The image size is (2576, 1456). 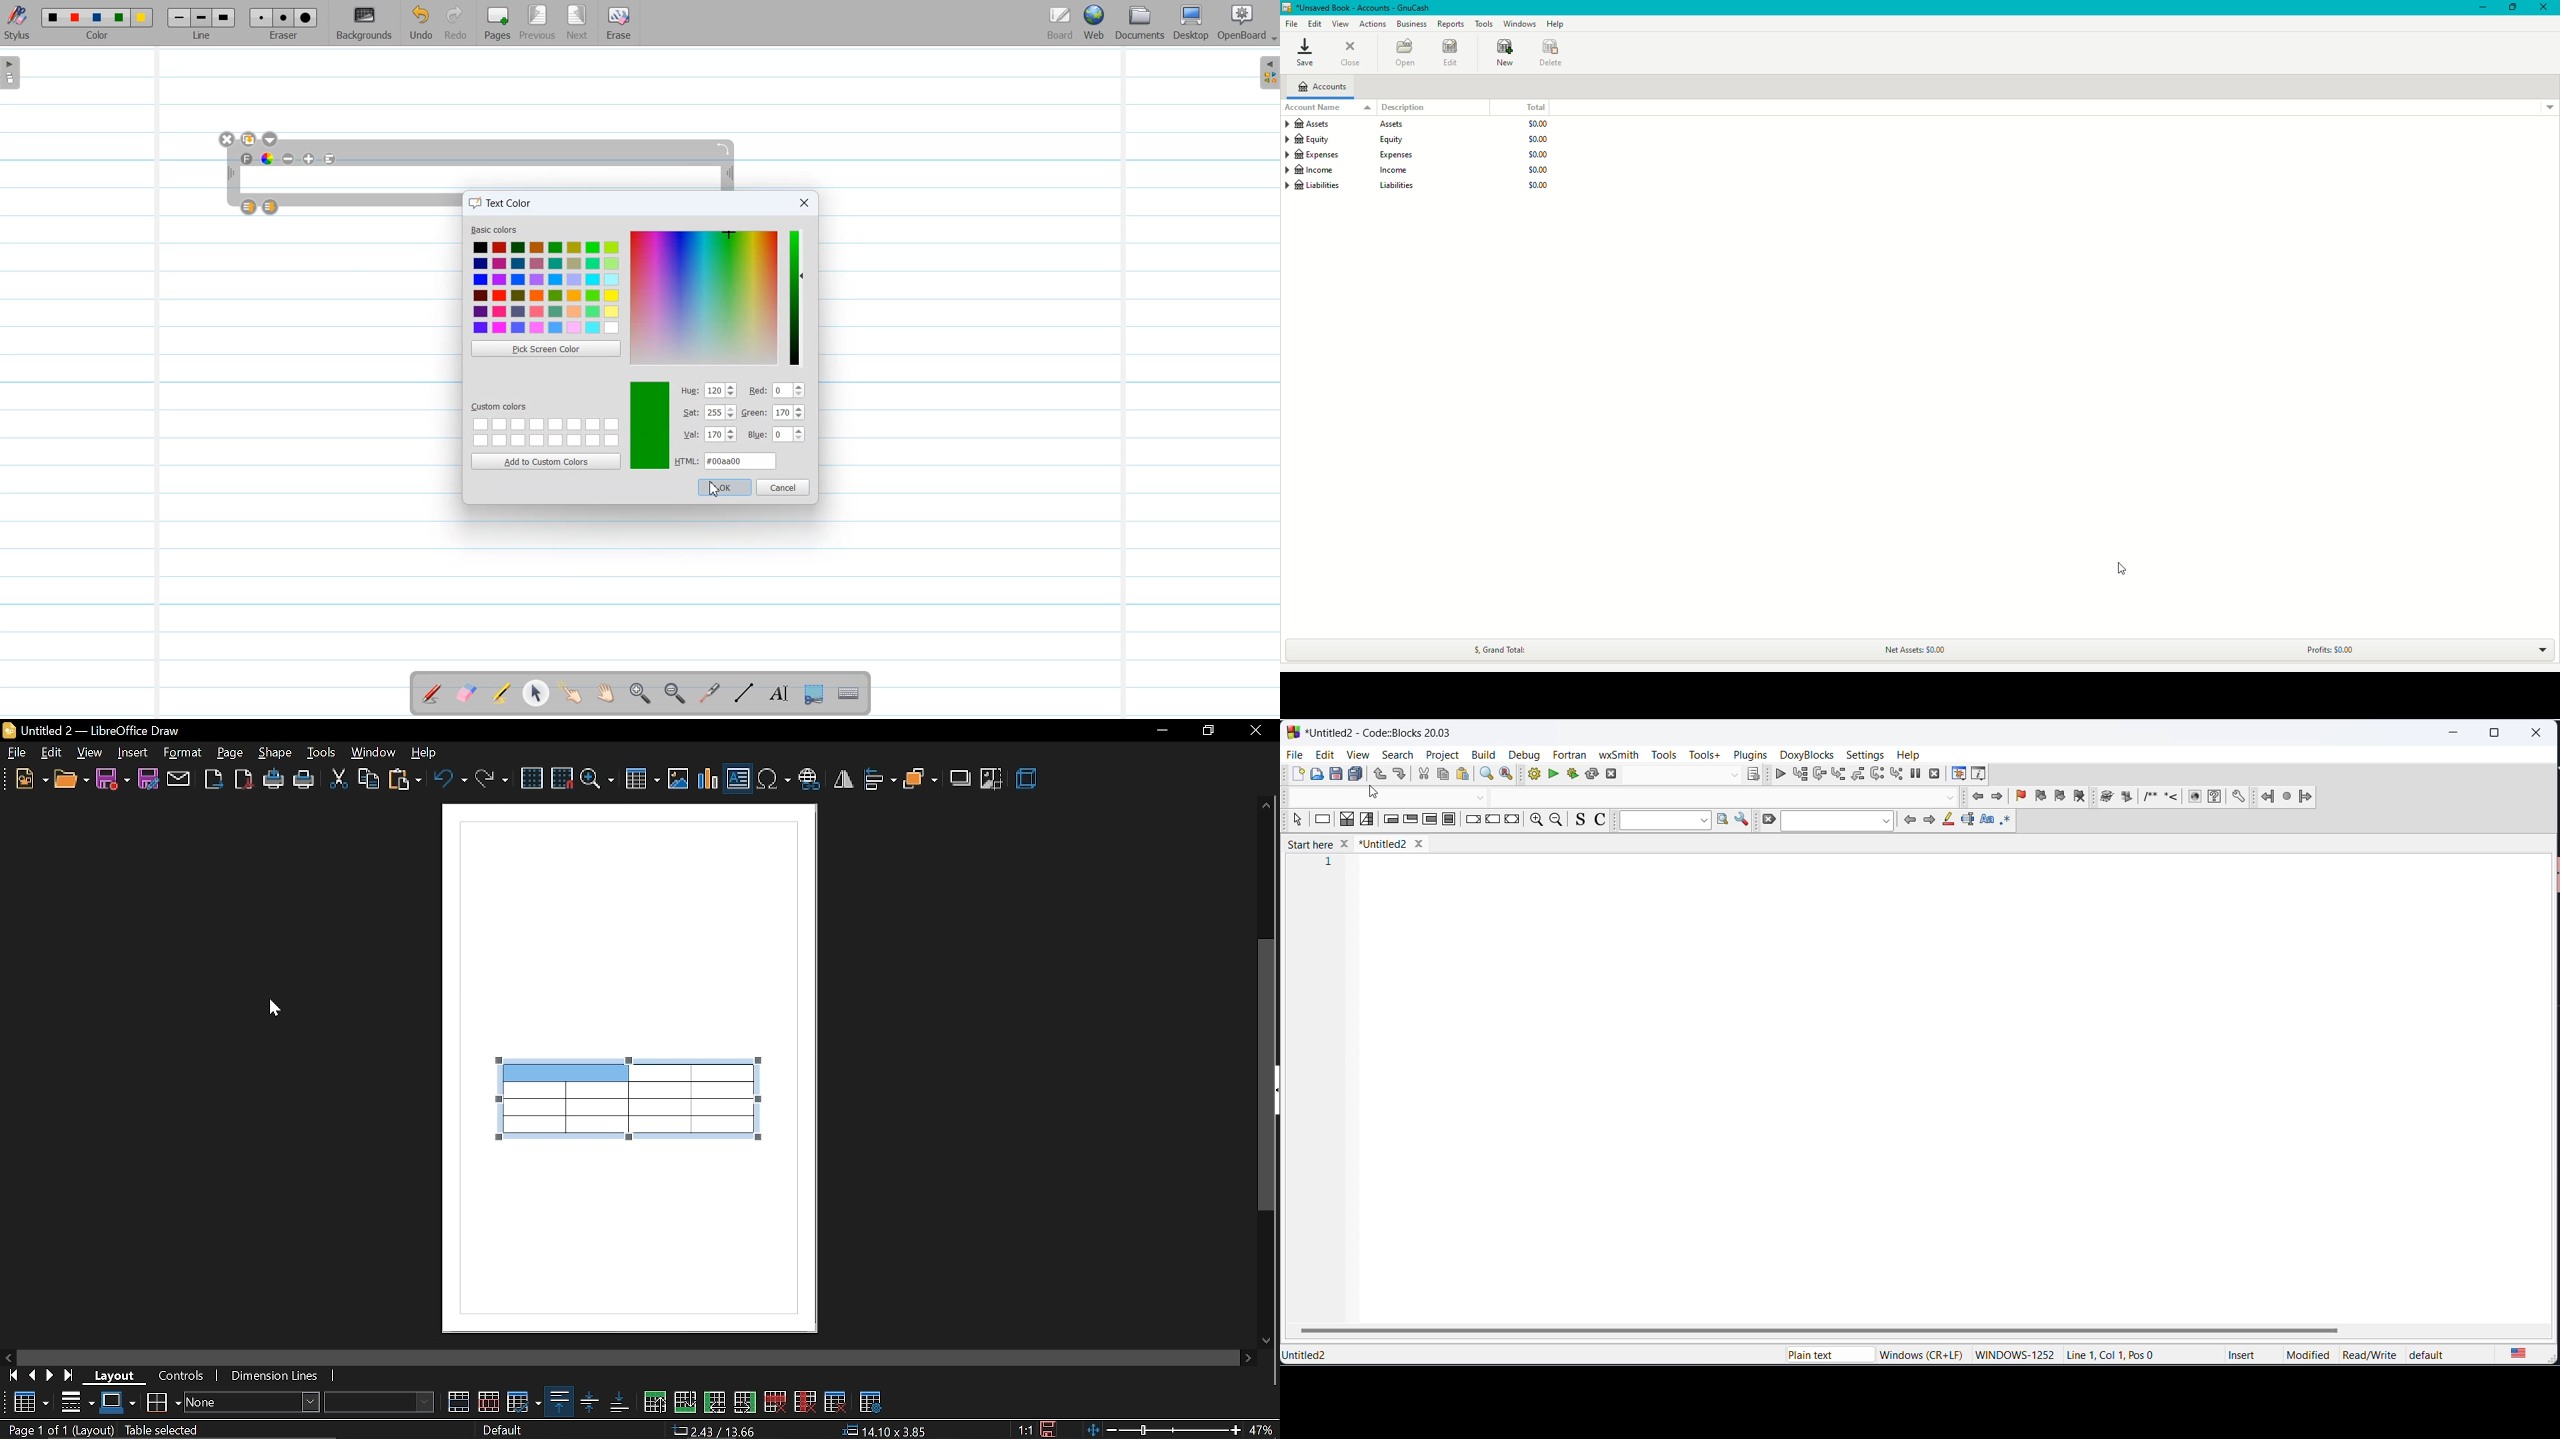 I want to click on WxSmith, so click(x=1617, y=753).